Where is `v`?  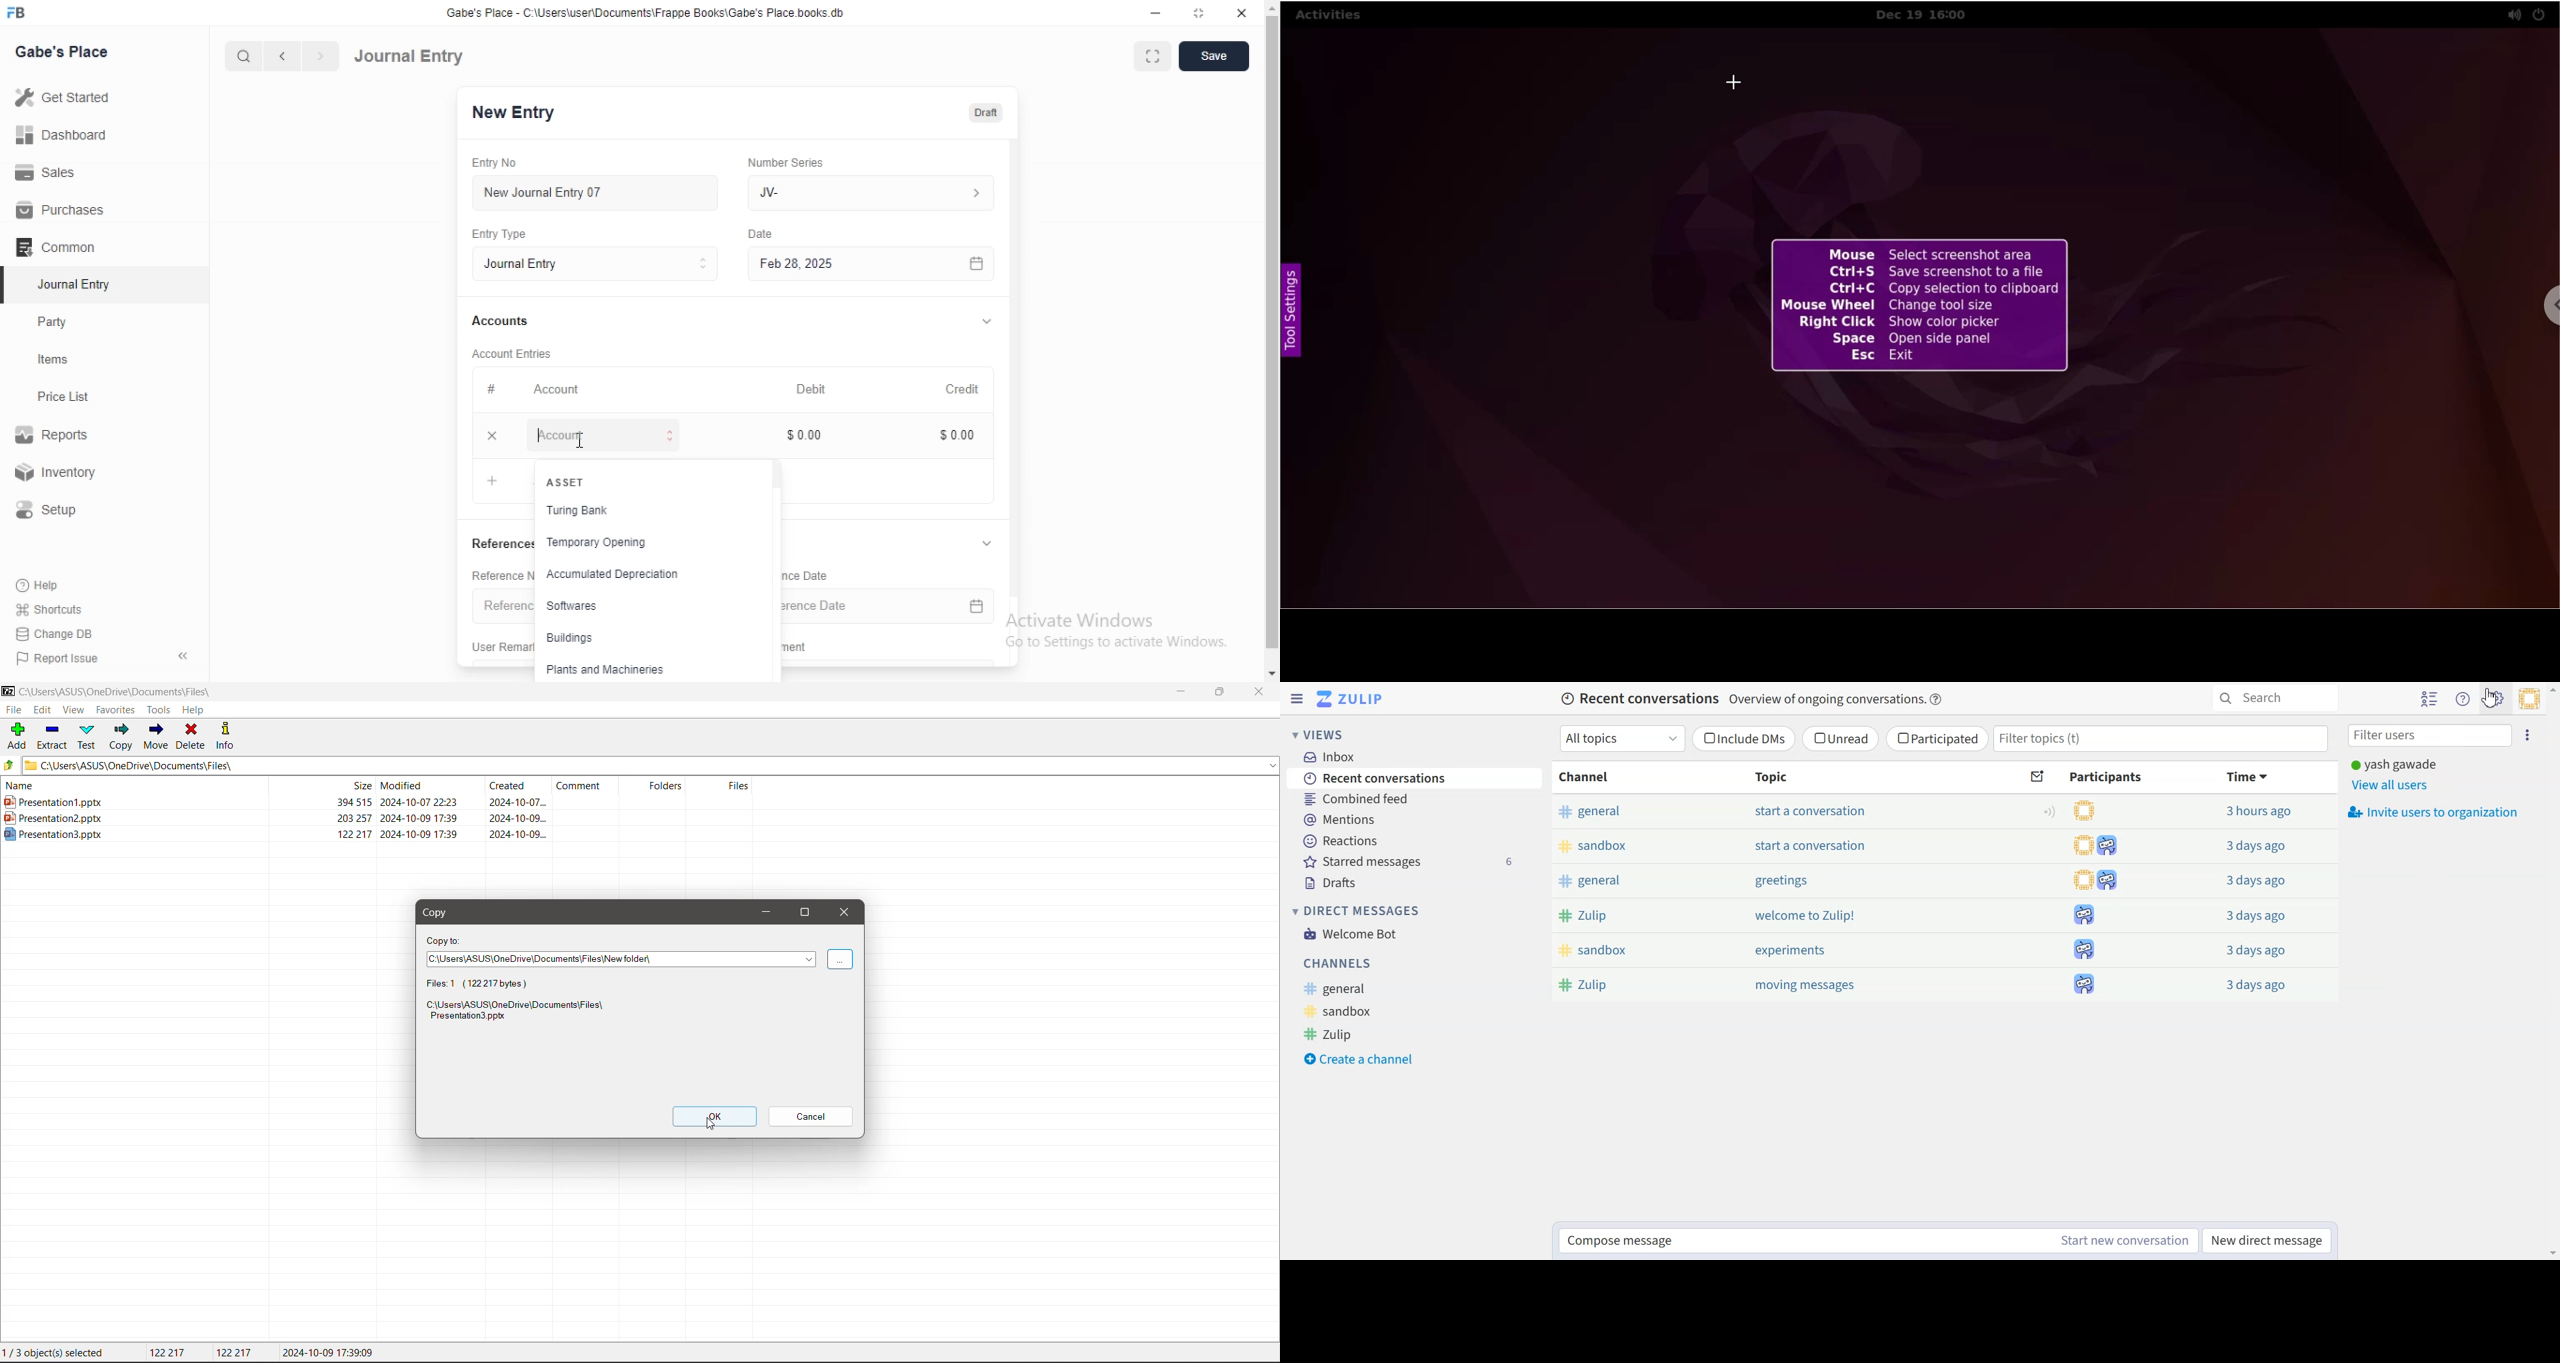 v is located at coordinates (994, 318).